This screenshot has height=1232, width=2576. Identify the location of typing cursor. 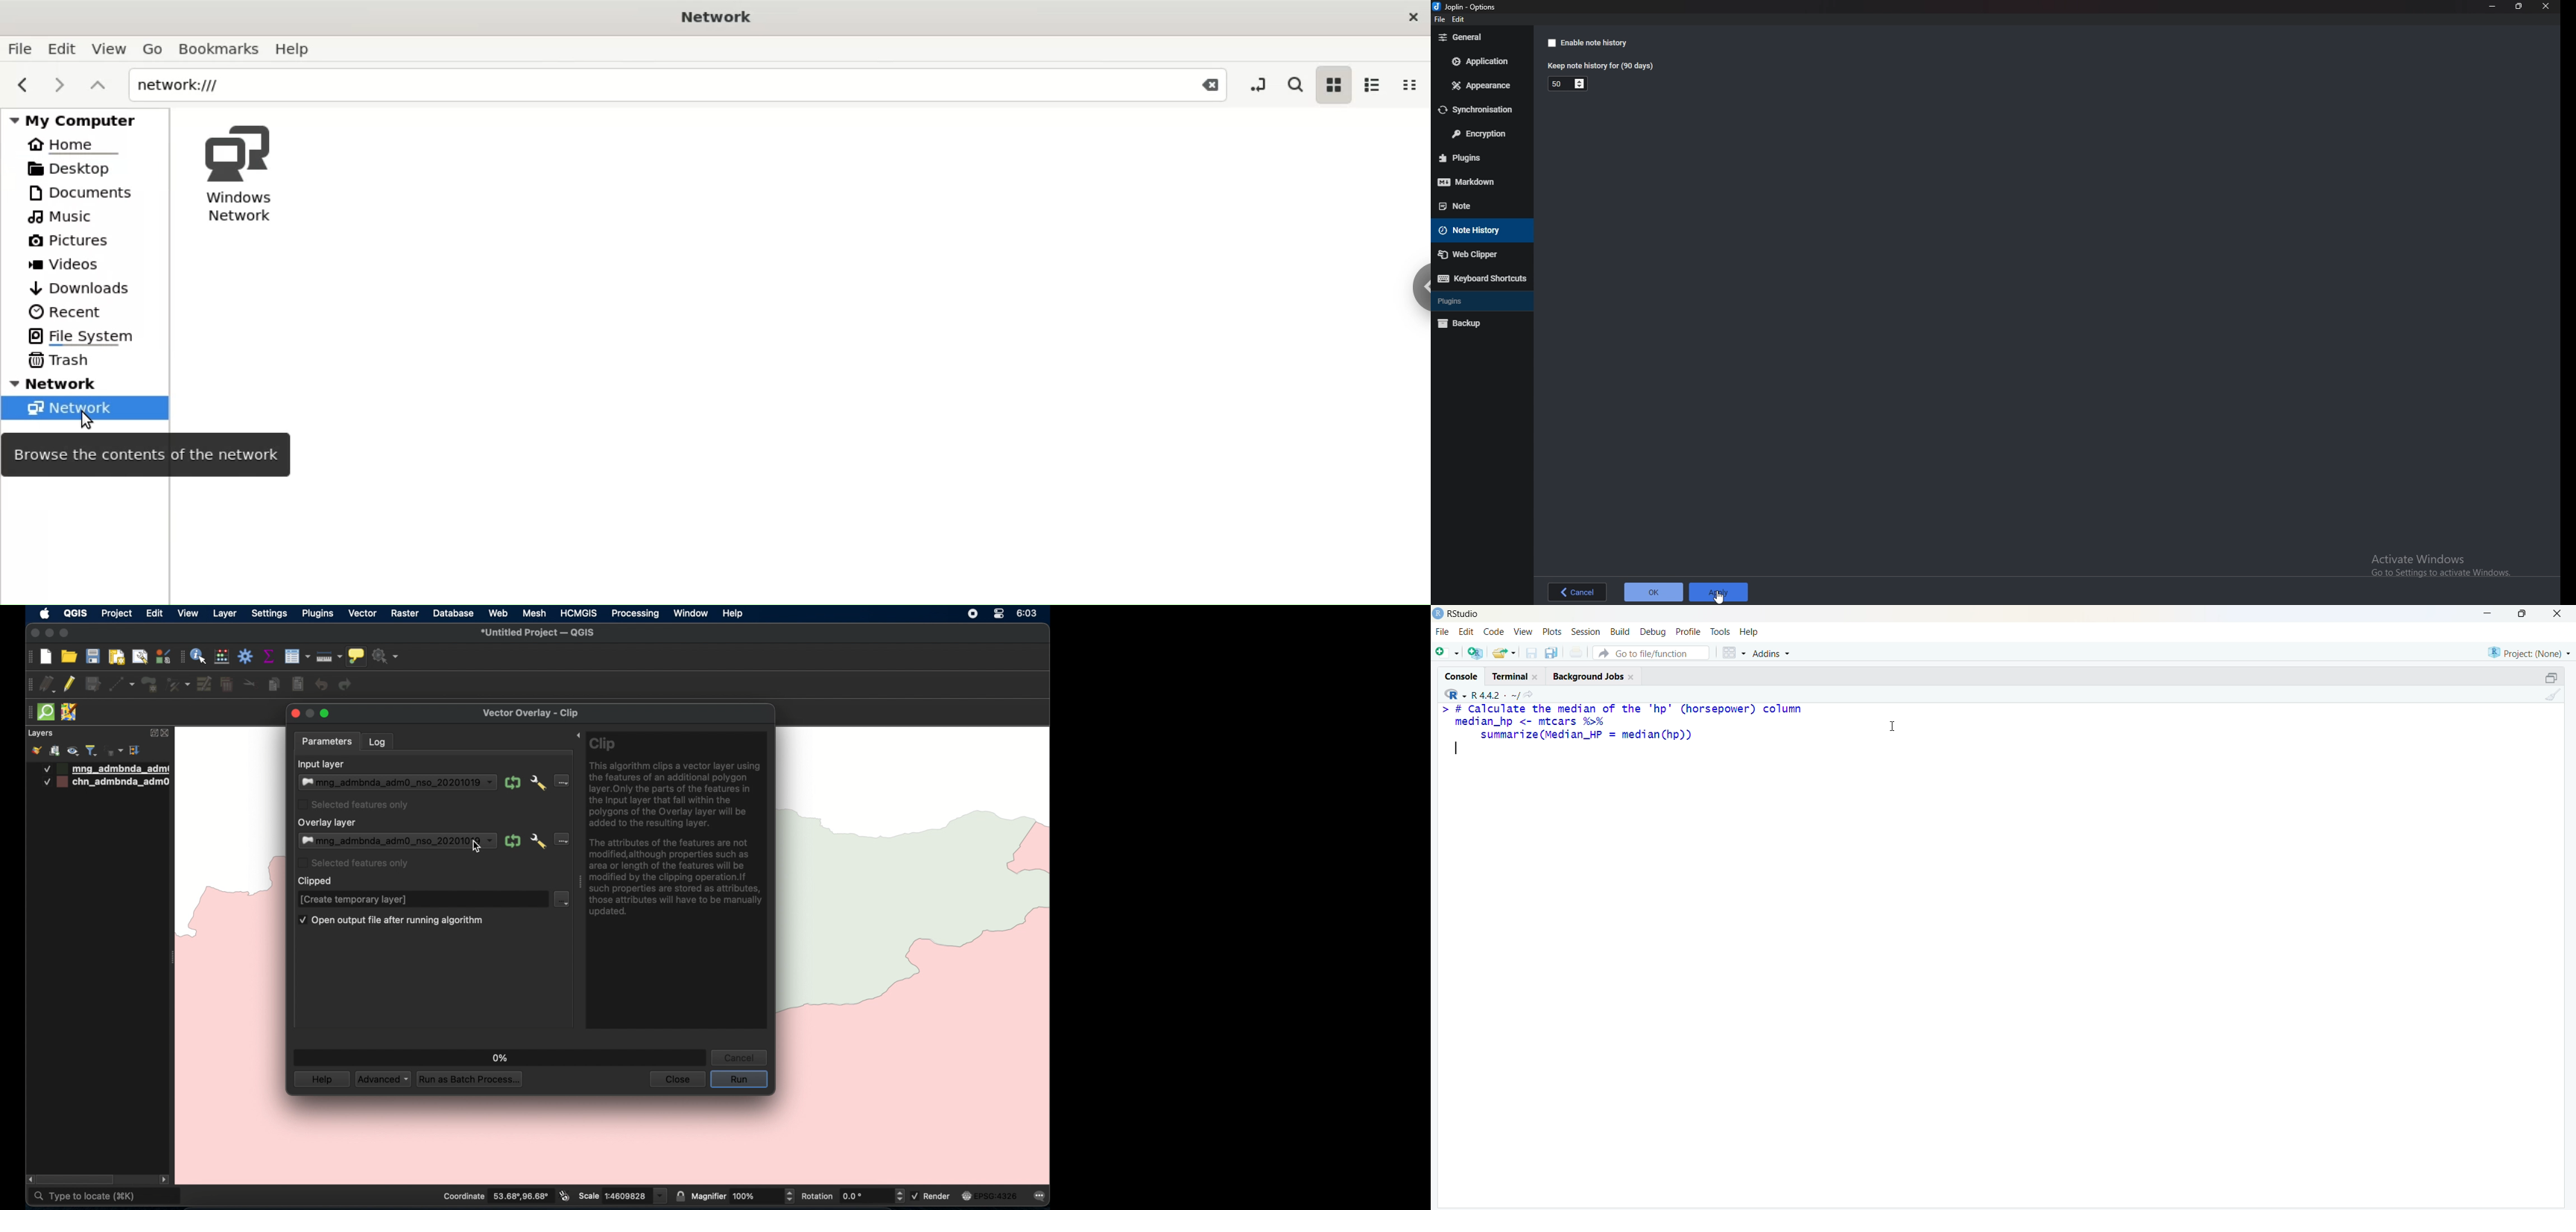
(1456, 748).